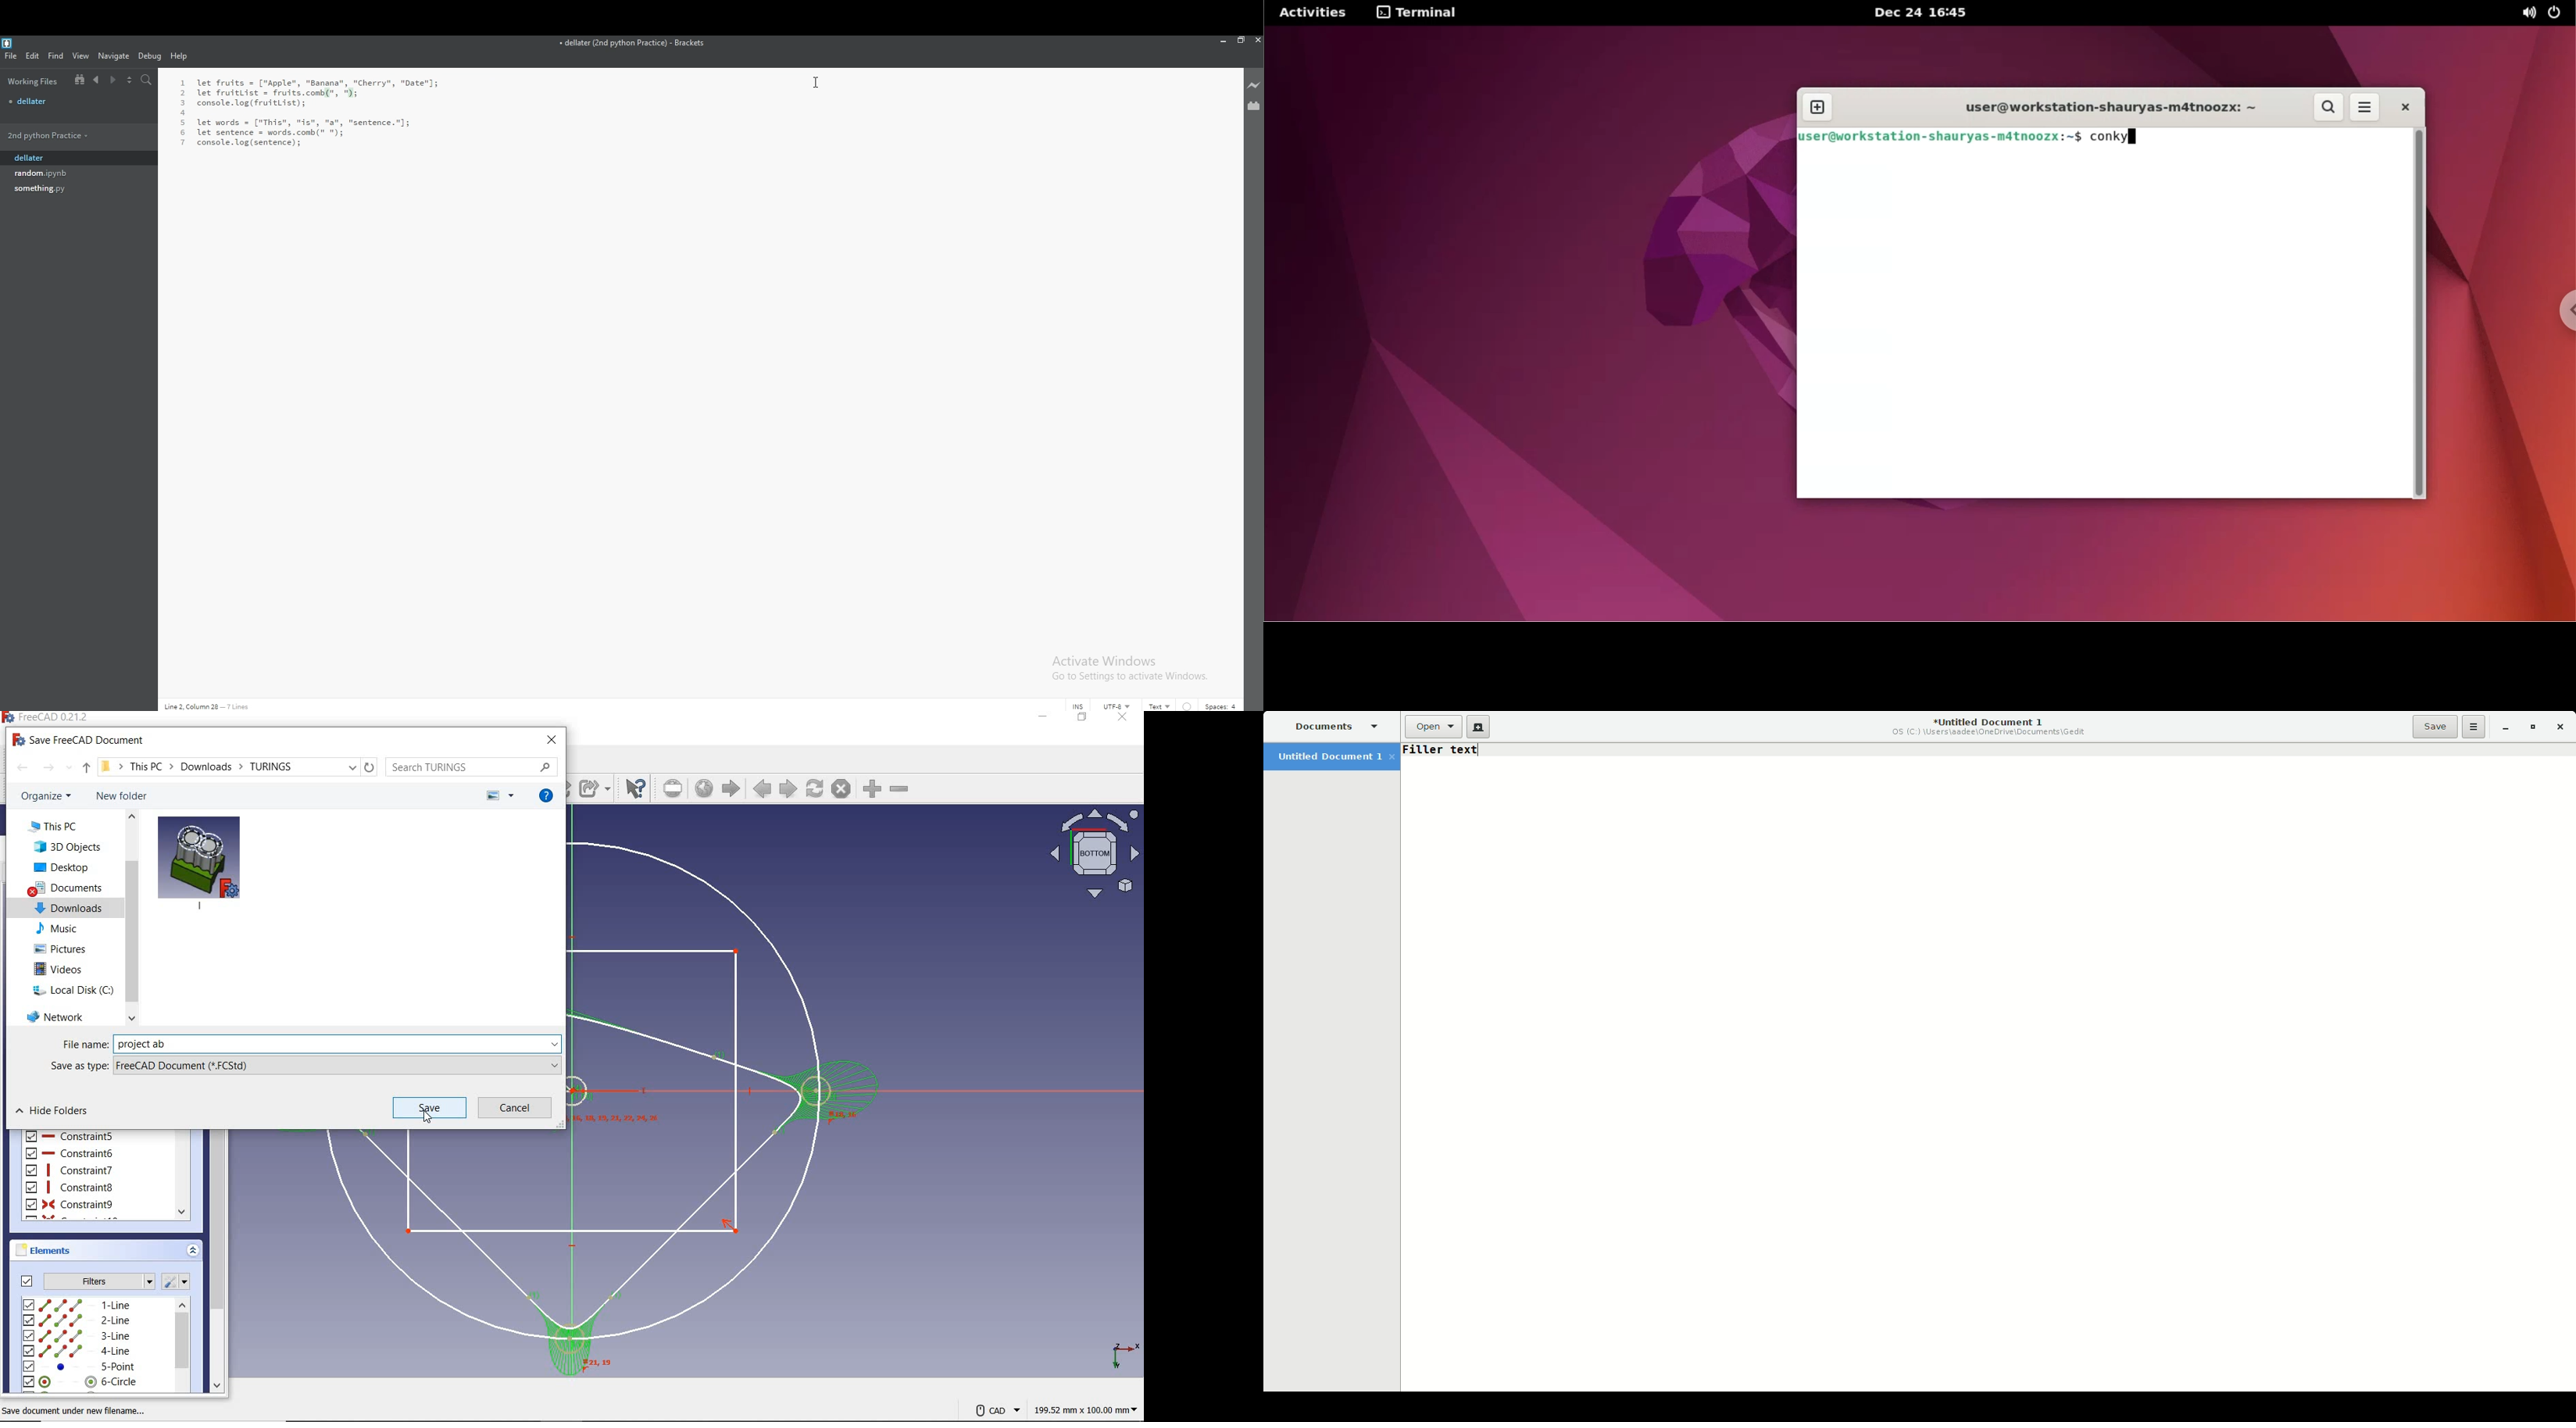 This screenshot has width=2576, height=1428. Describe the element at coordinates (1120, 1353) in the screenshot. I see `xyz plane` at that location.